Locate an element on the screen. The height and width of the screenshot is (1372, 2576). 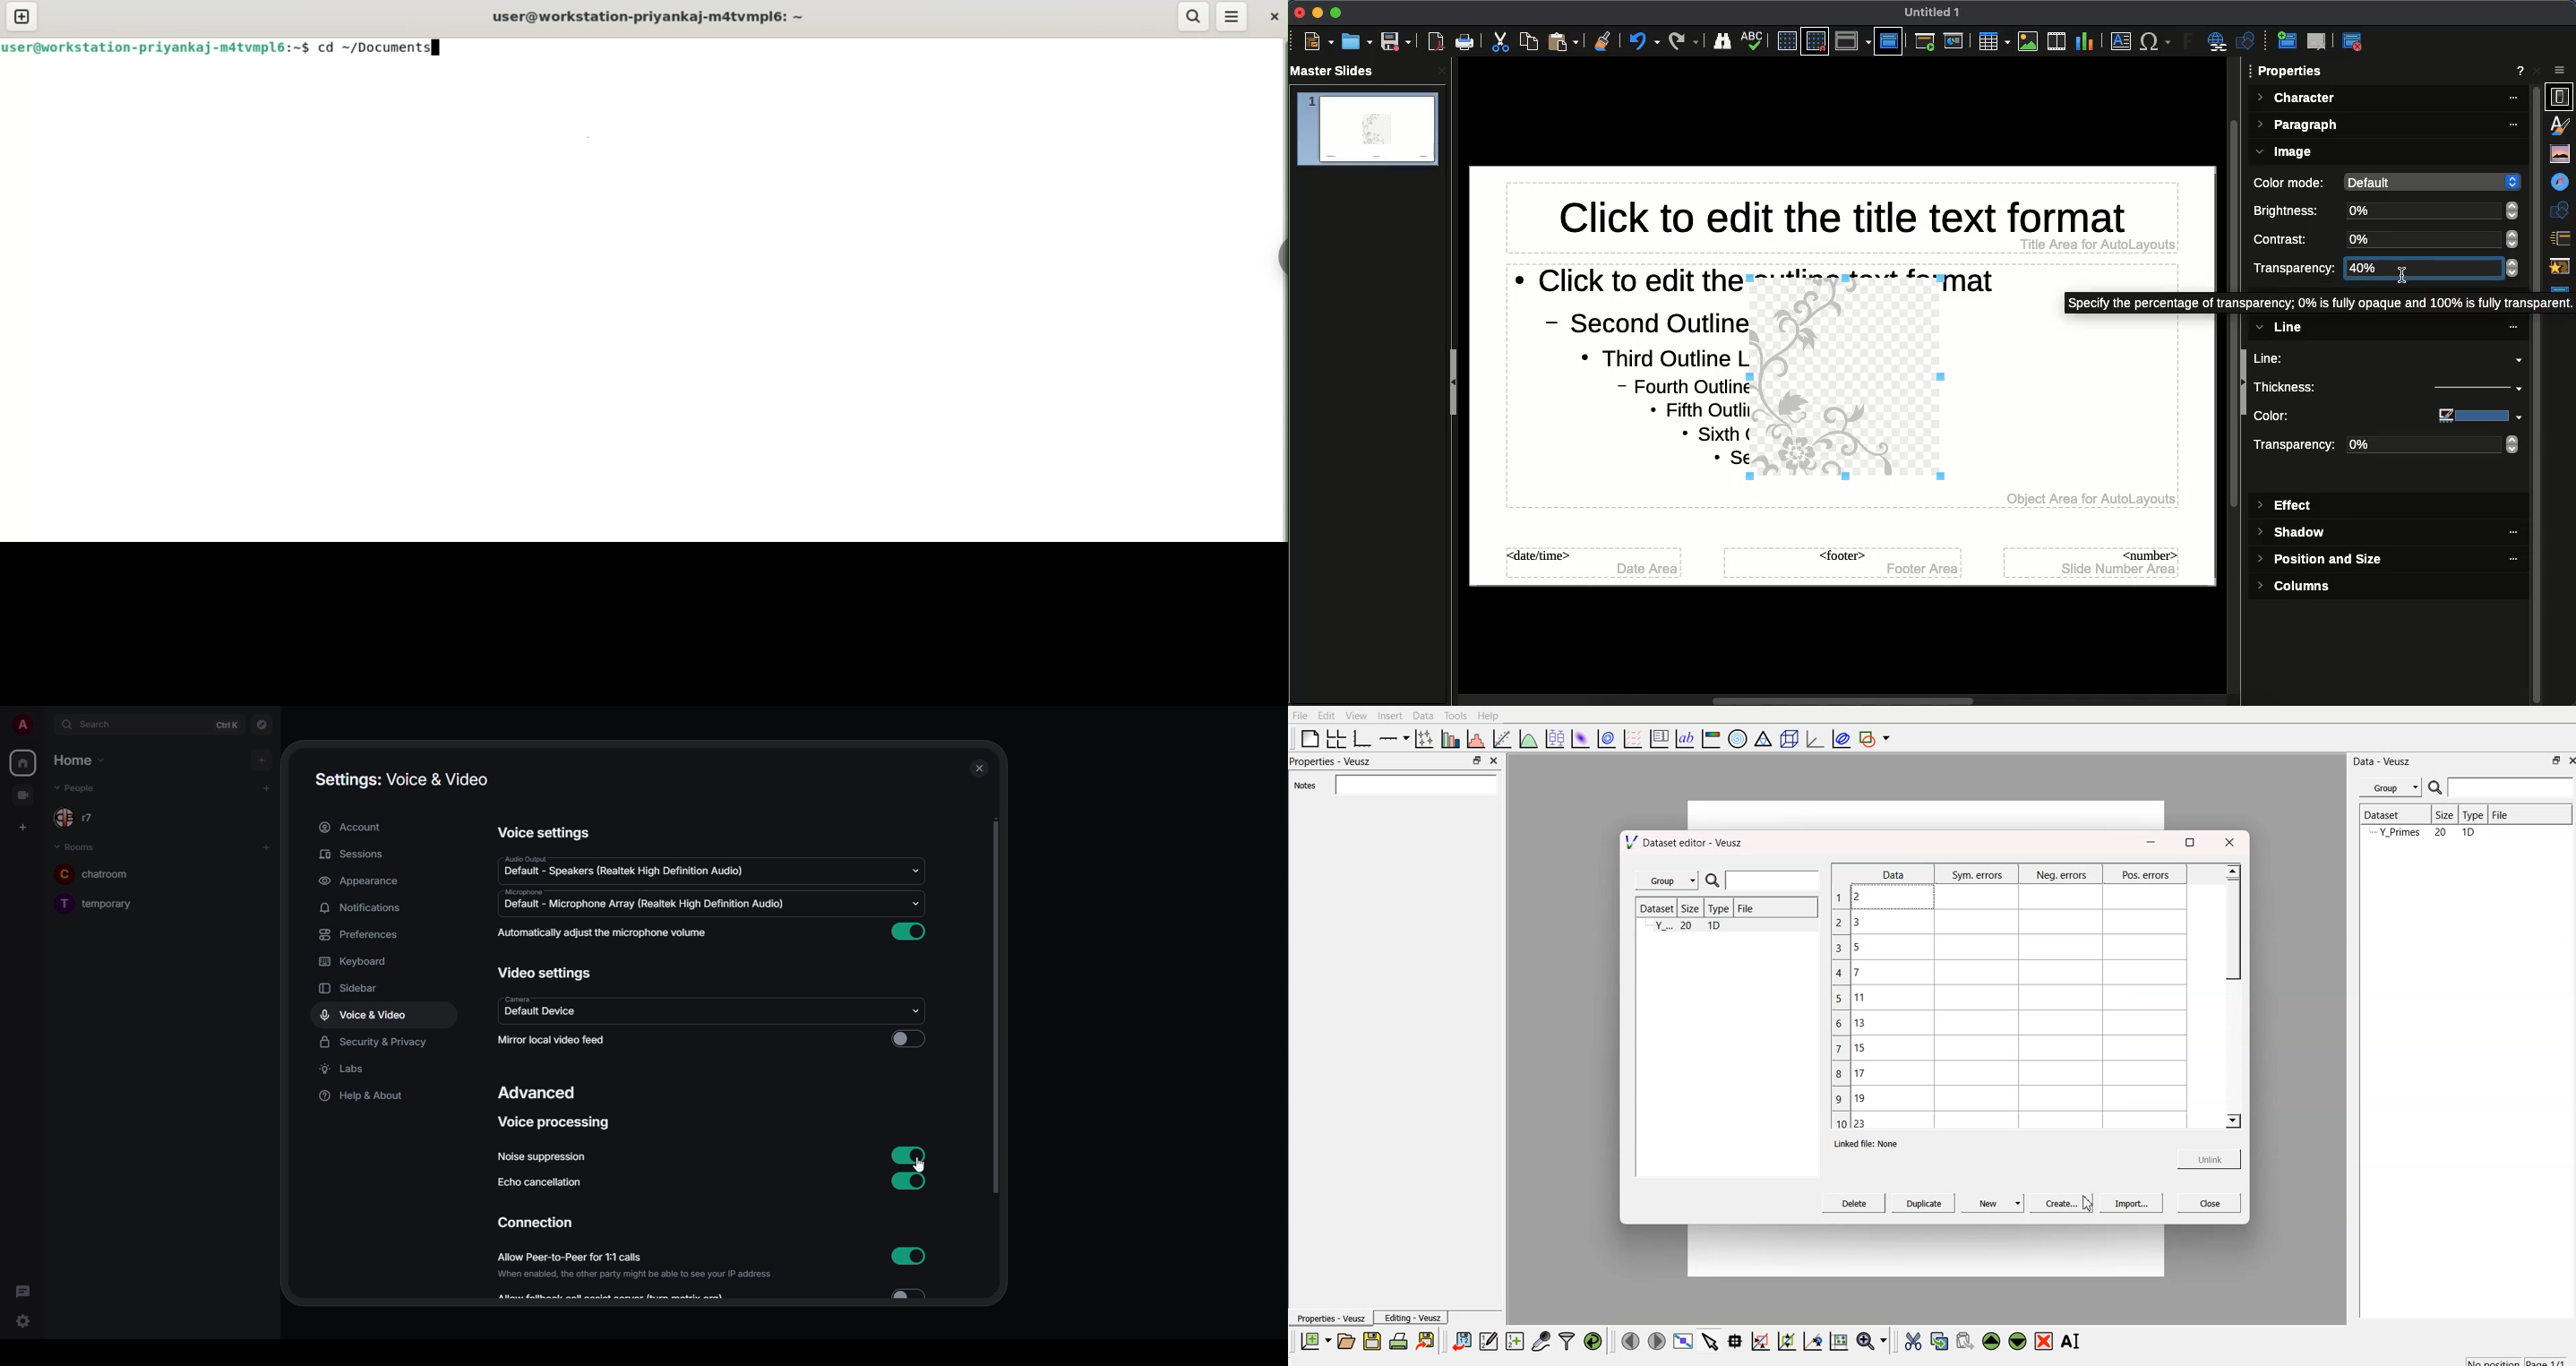
collapse is located at coordinates (2244, 384).